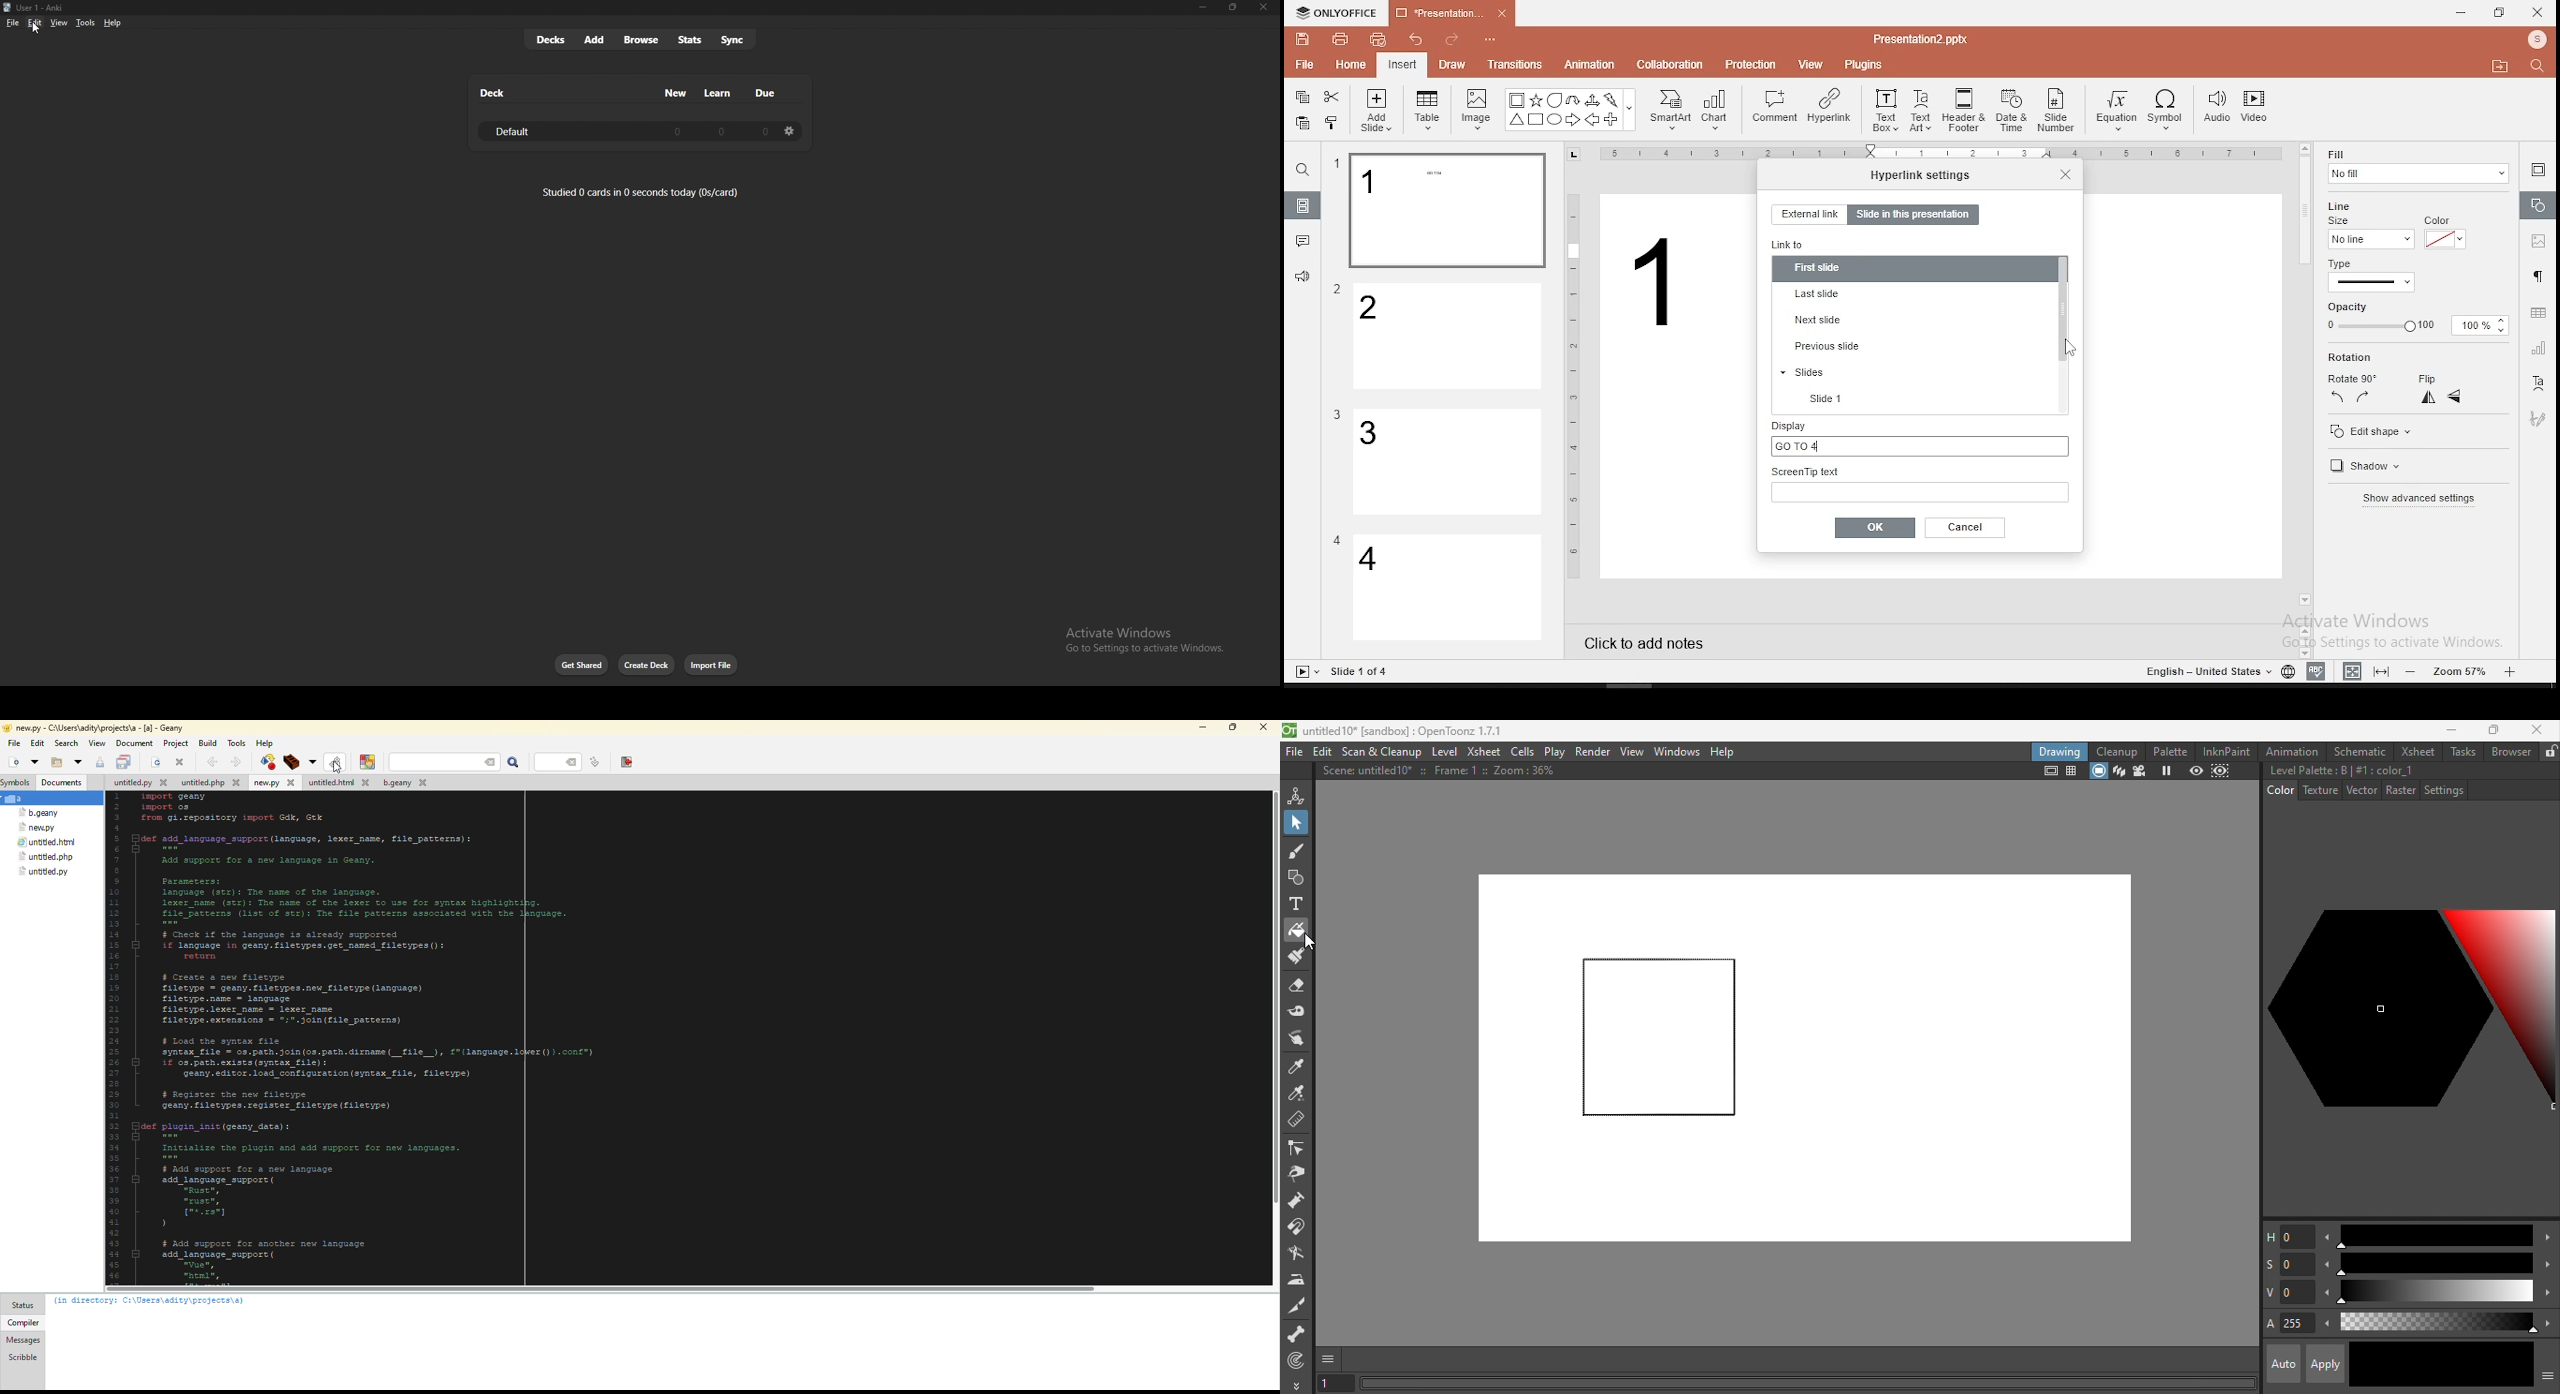 The width and height of the screenshot is (2576, 1400). I want to click on , so click(1361, 672).